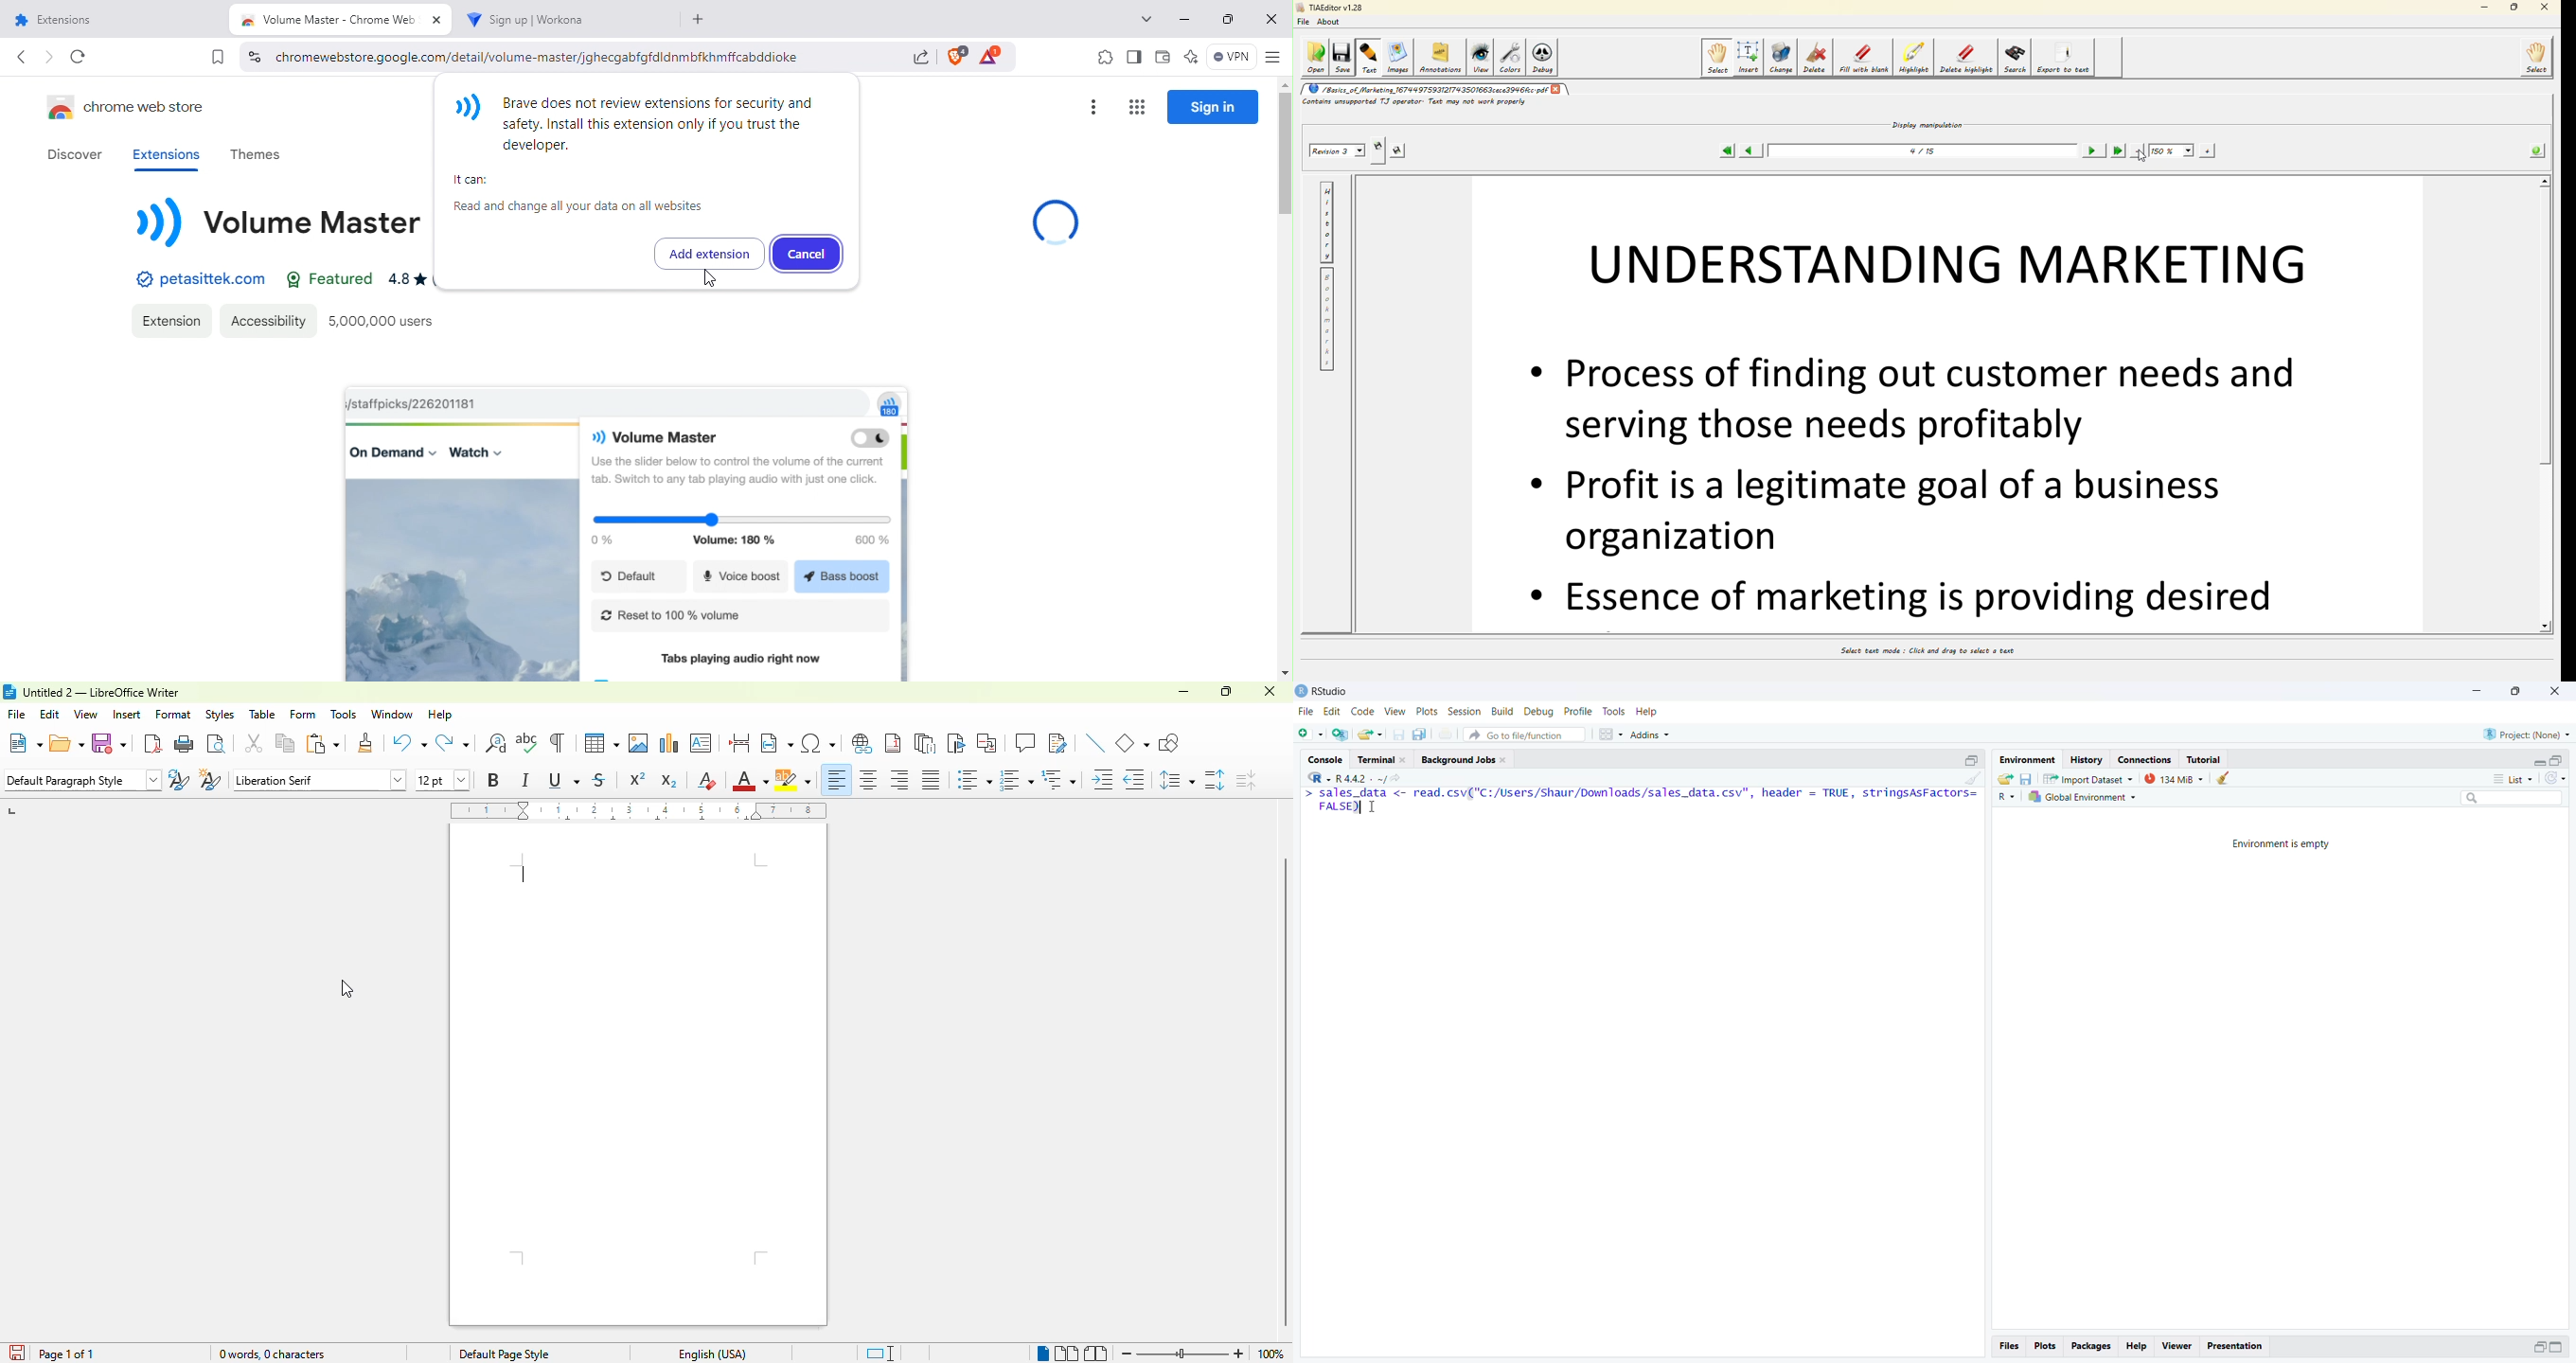 Image resolution: width=2576 pixels, height=1372 pixels. I want to click on show draw functions, so click(1169, 743).